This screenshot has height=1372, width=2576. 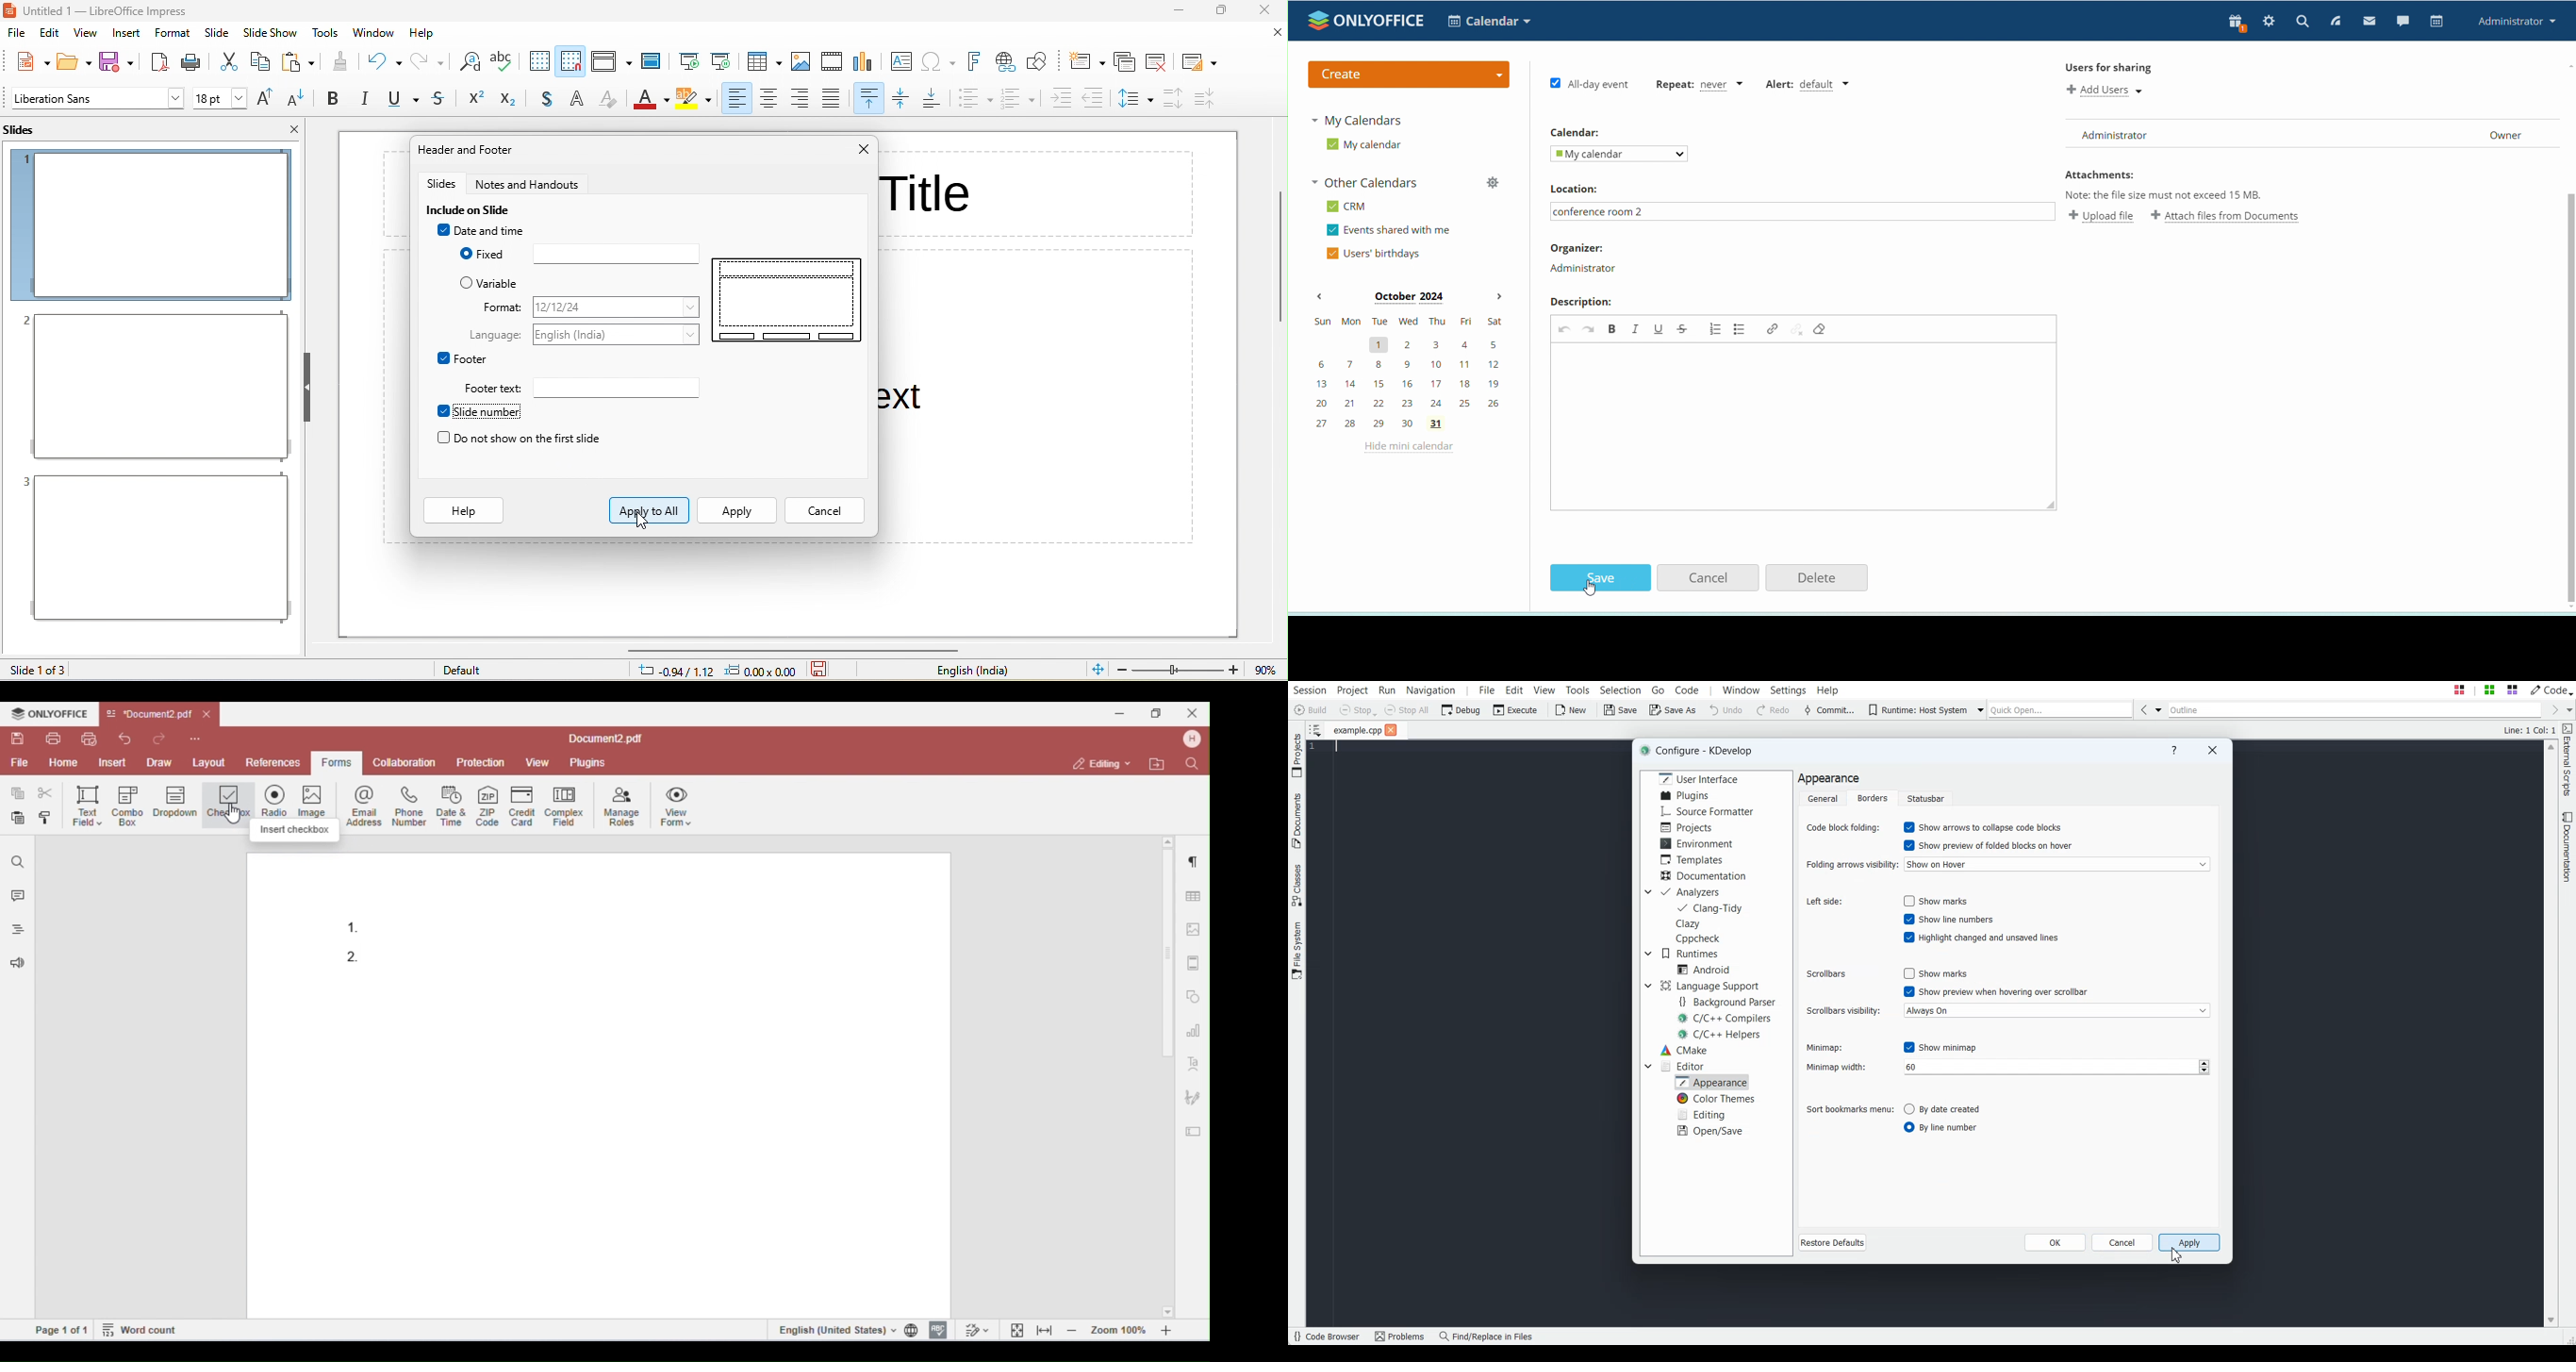 What do you see at coordinates (1223, 11) in the screenshot?
I see `maximize` at bounding box center [1223, 11].